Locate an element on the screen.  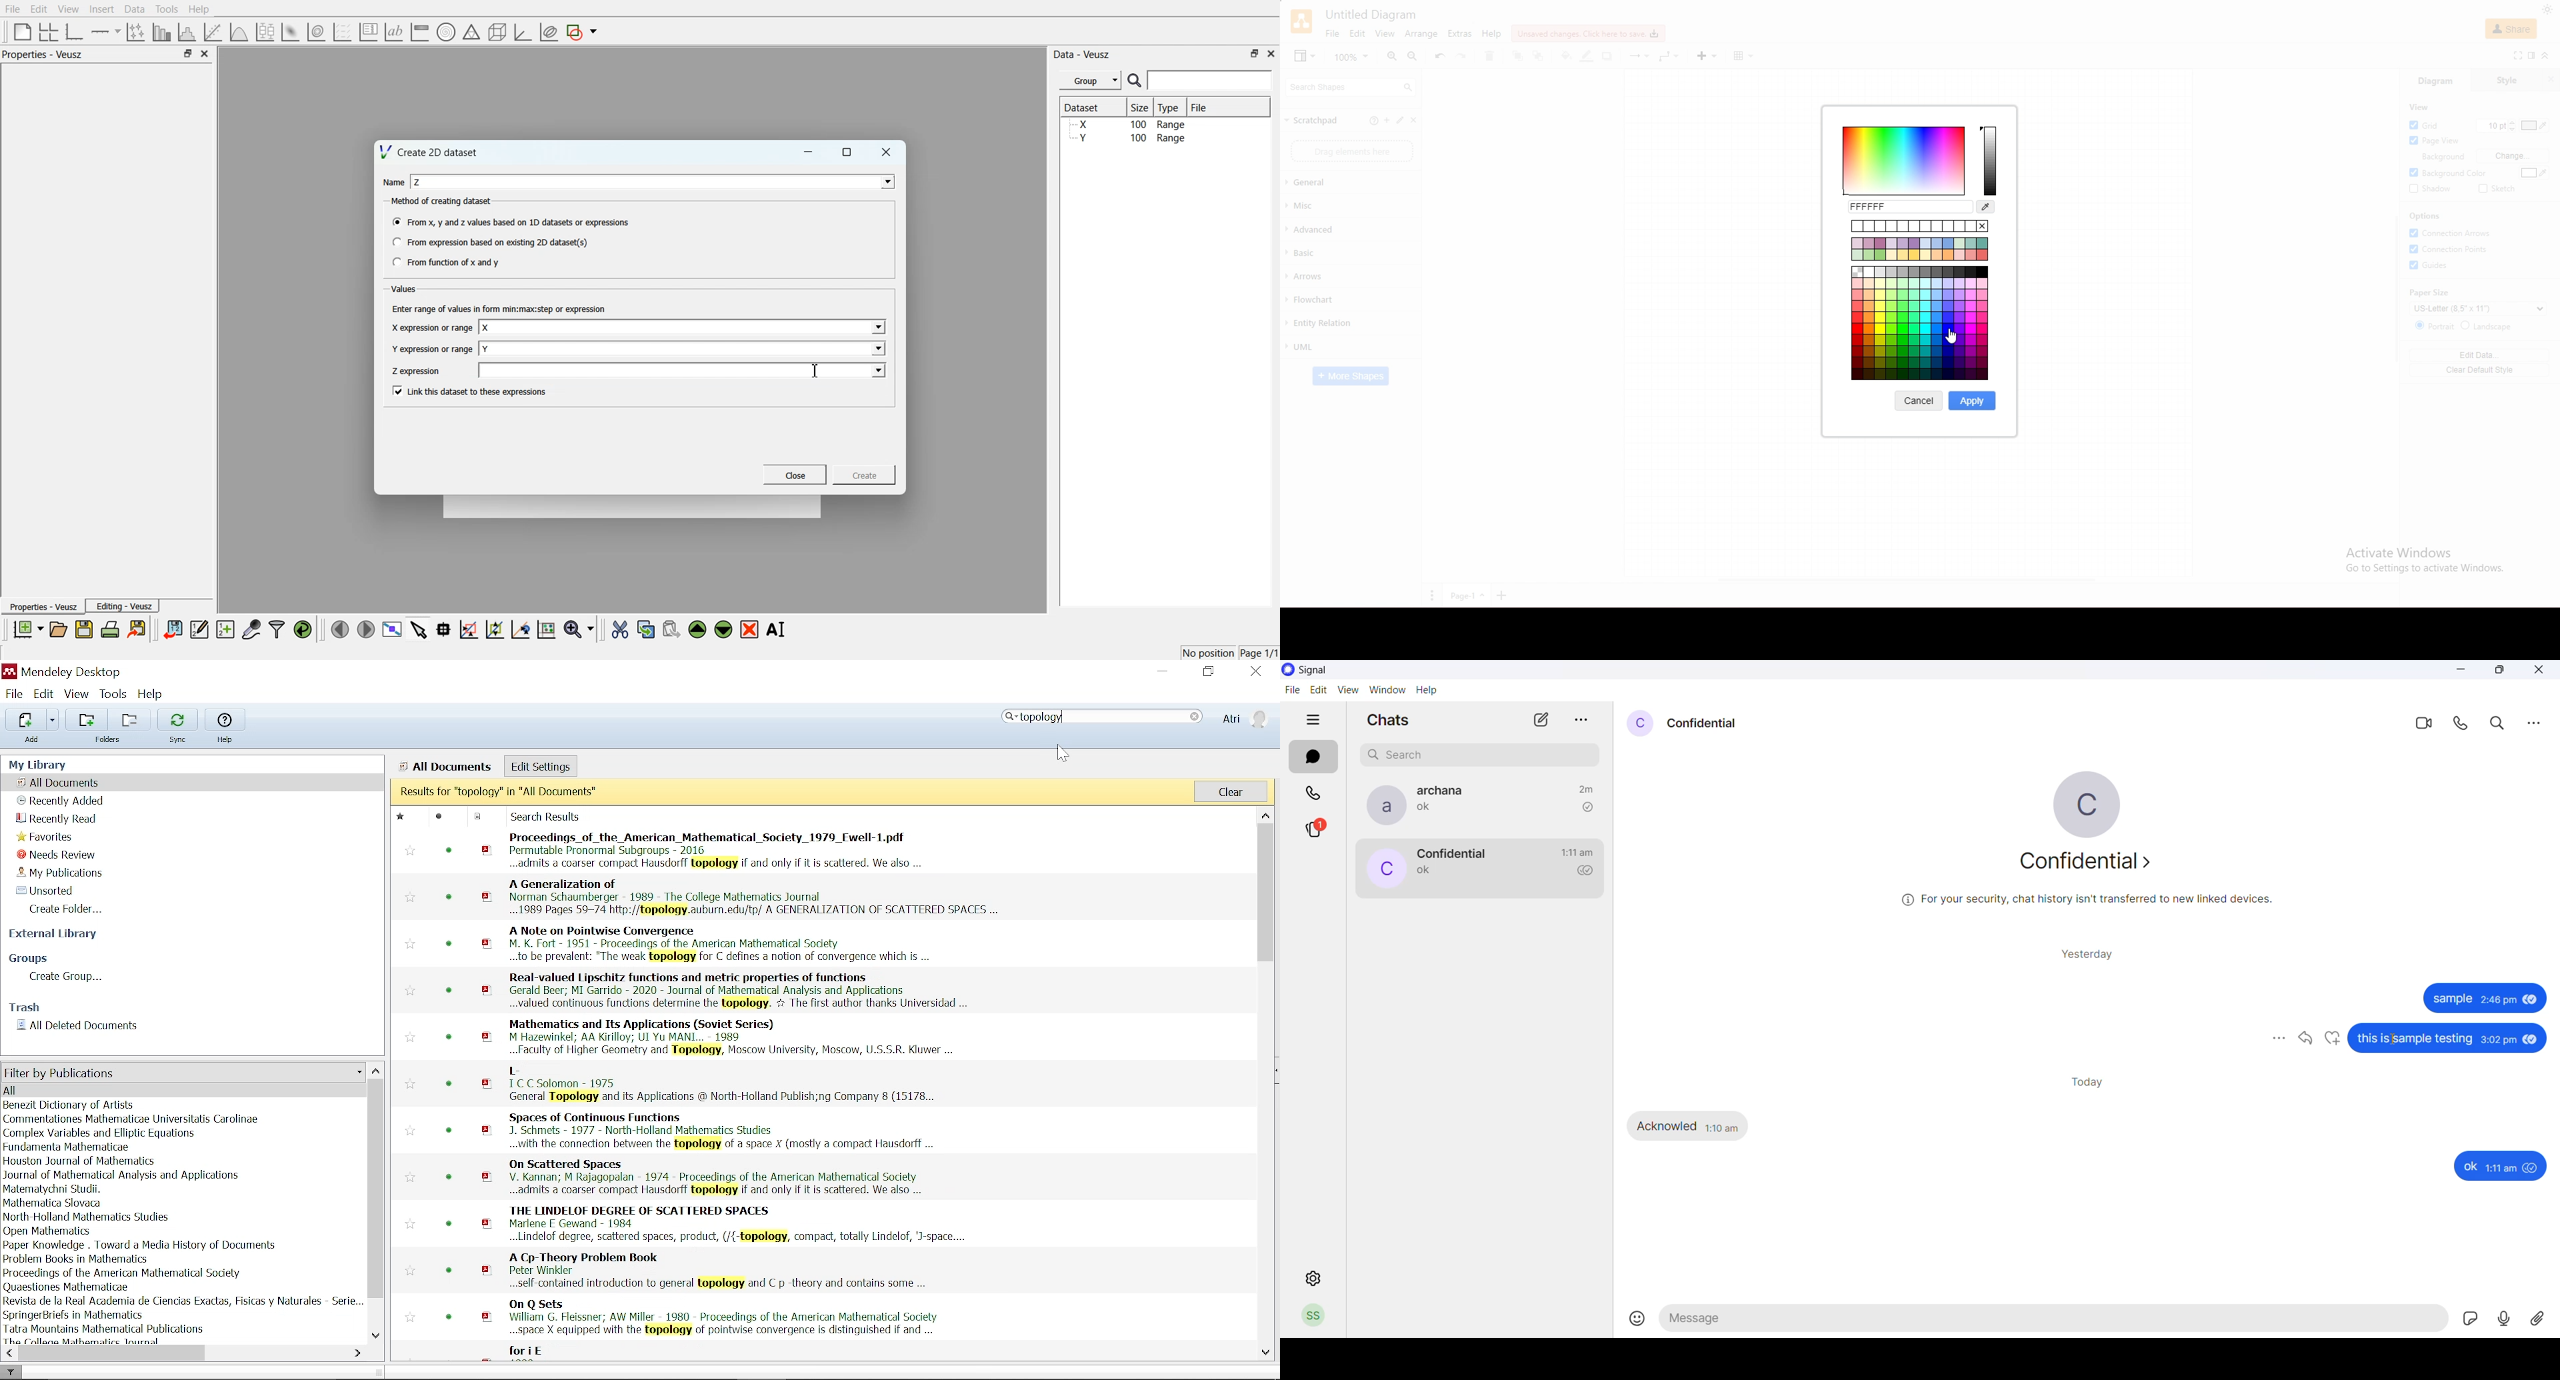
color intensity is located at coordinates (1991, 161).